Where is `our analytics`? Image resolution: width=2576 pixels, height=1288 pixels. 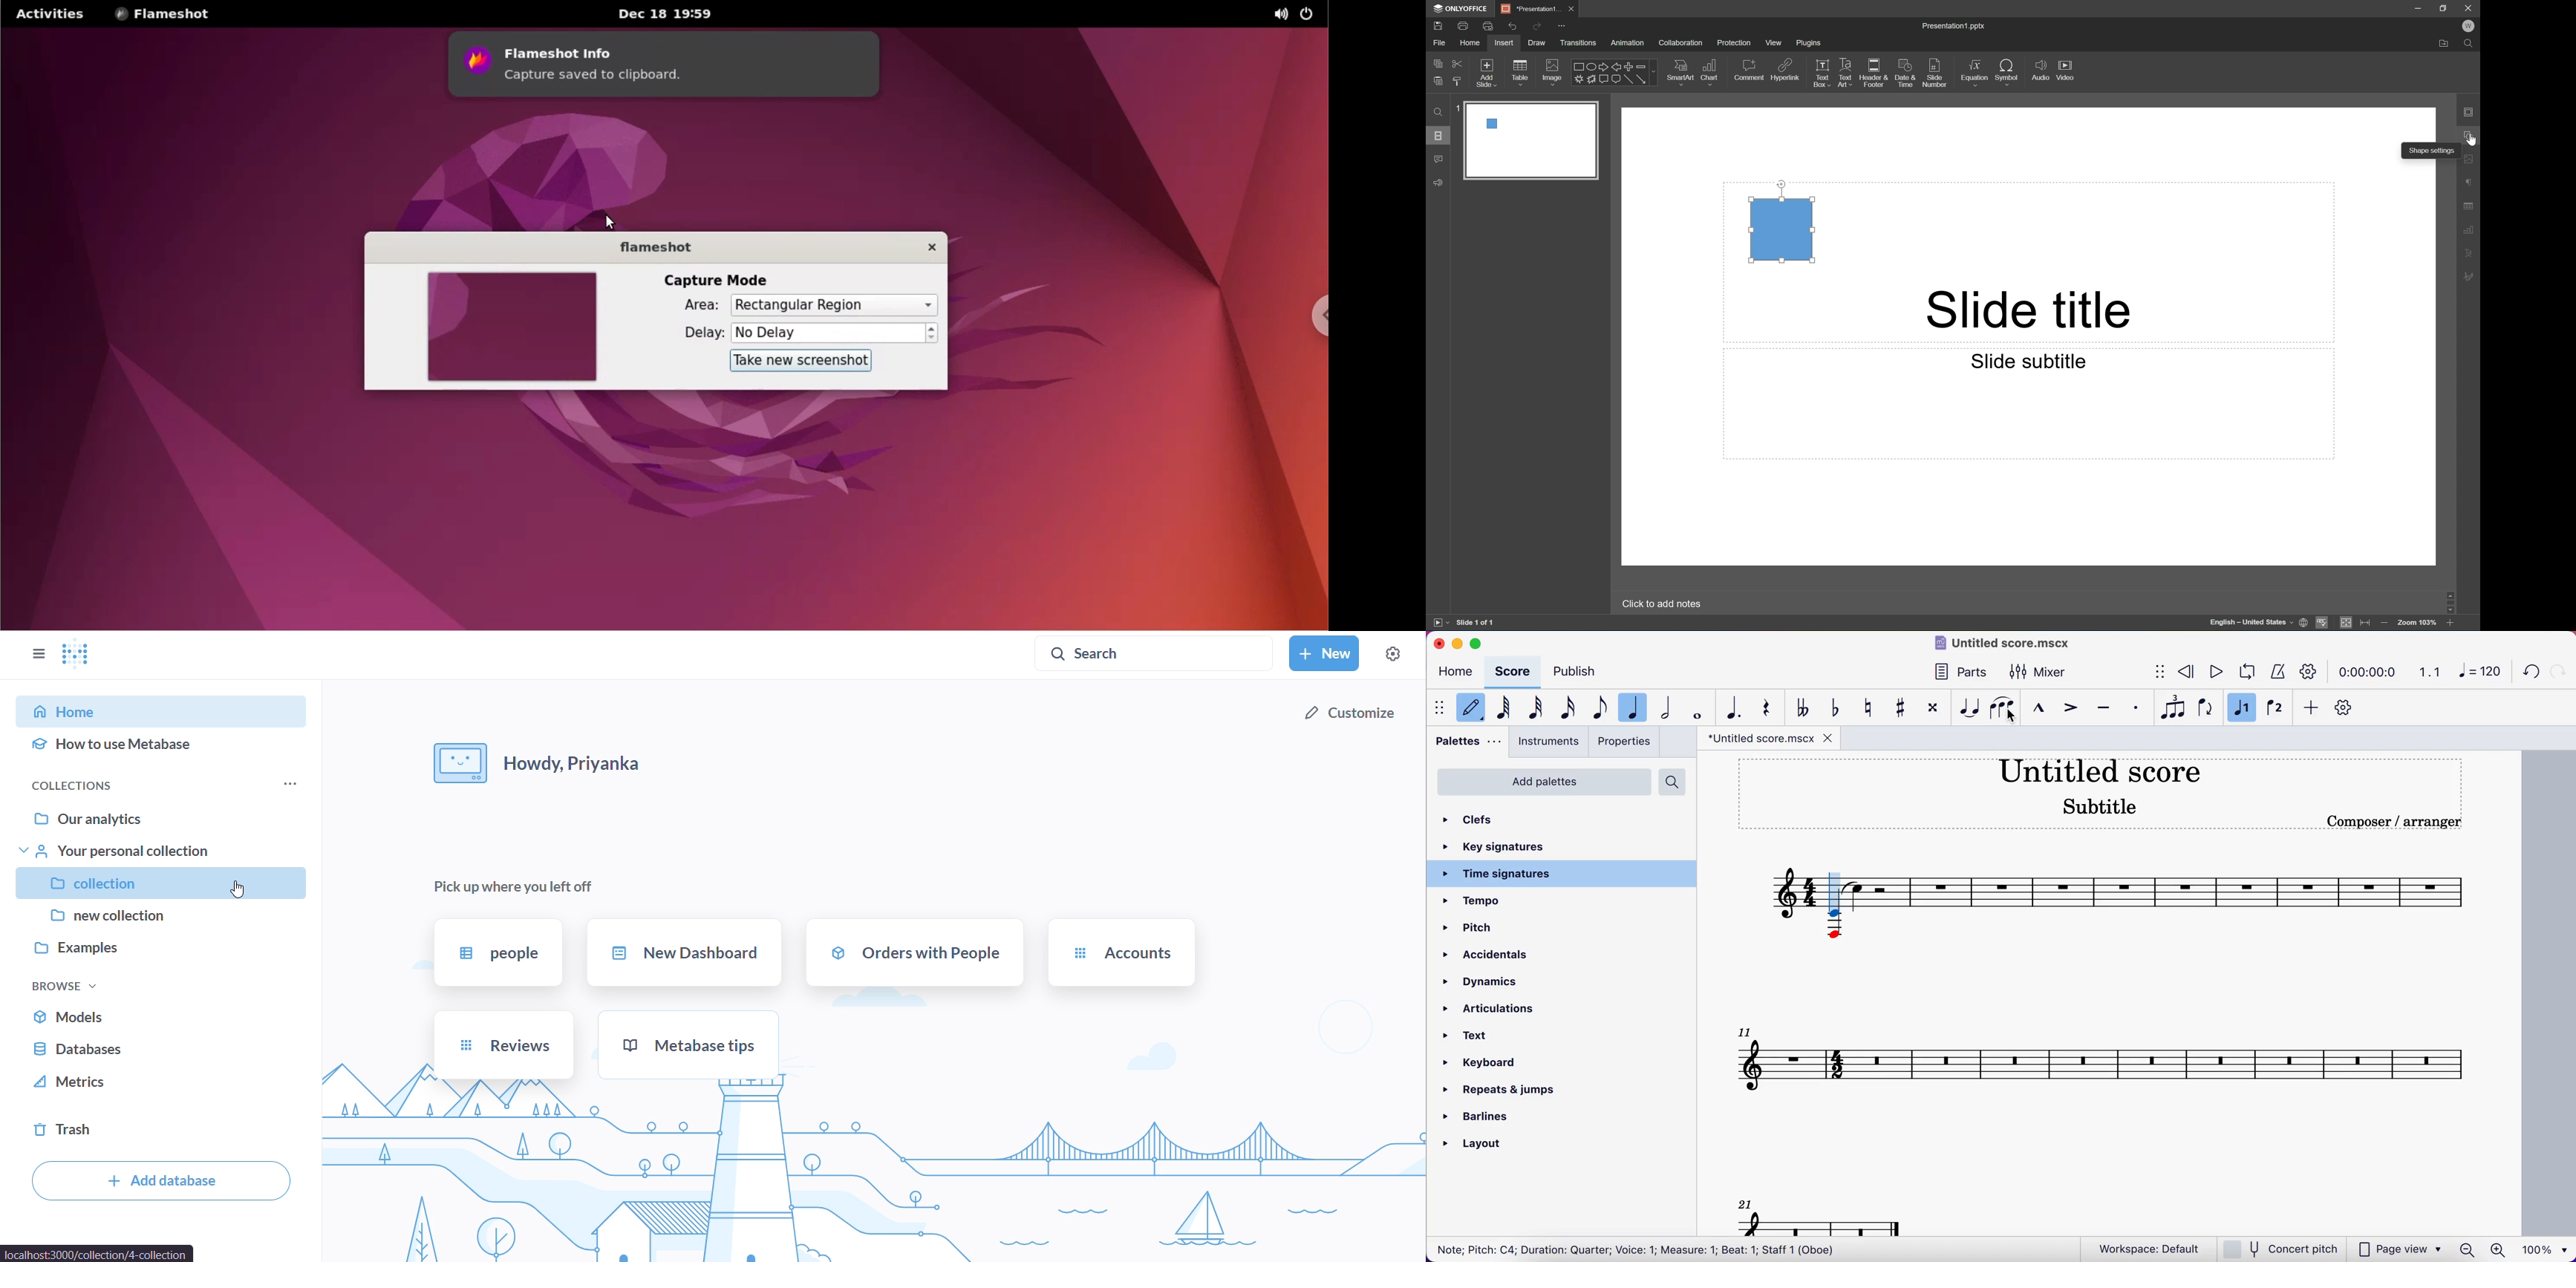
our analytics is located at coordinates (166, 816).